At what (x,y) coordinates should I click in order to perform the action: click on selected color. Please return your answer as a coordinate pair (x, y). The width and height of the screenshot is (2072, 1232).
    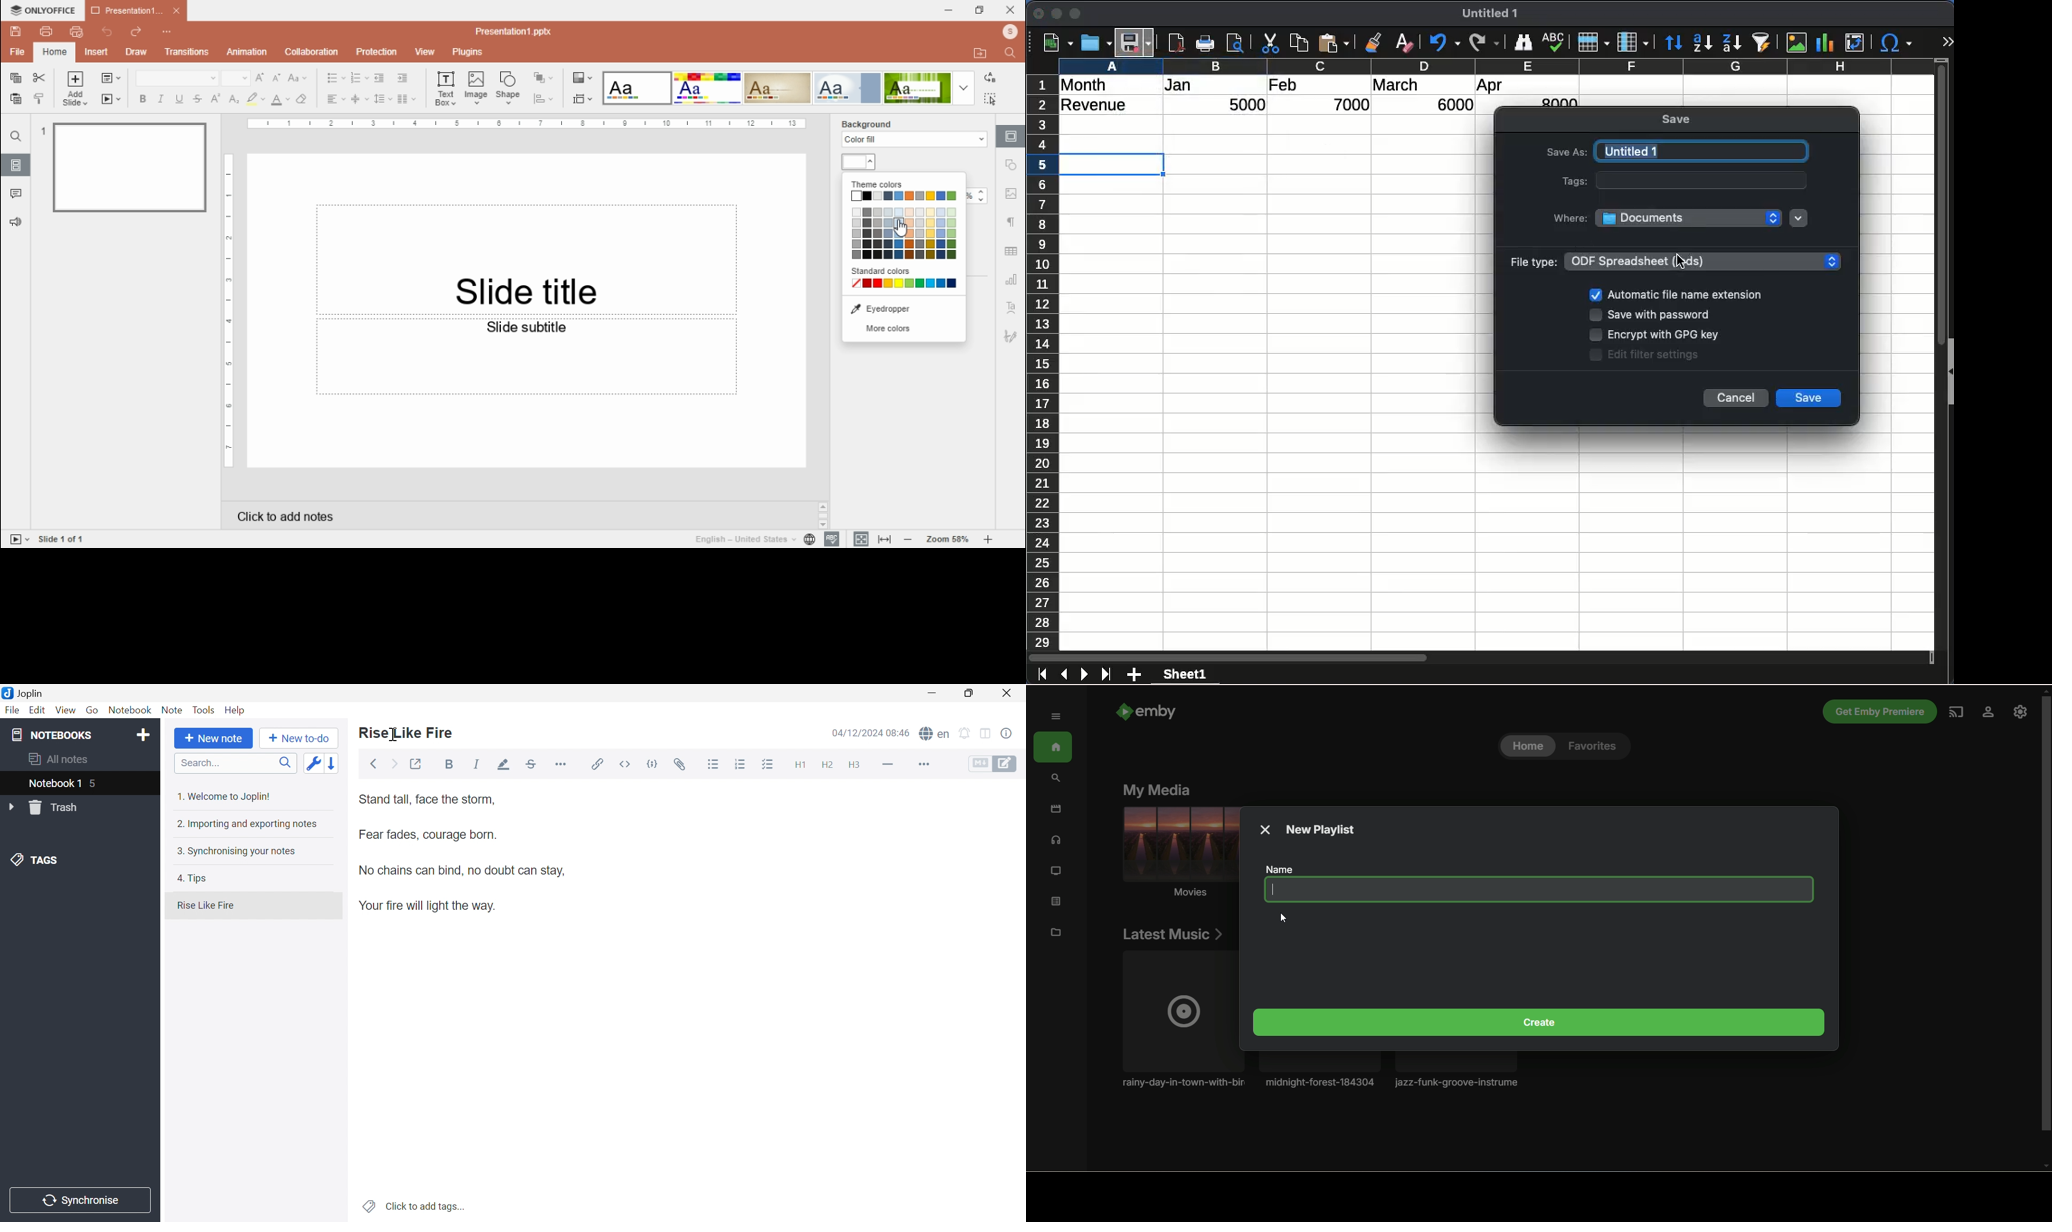
    Looking at the image, I should click on (899, 224).